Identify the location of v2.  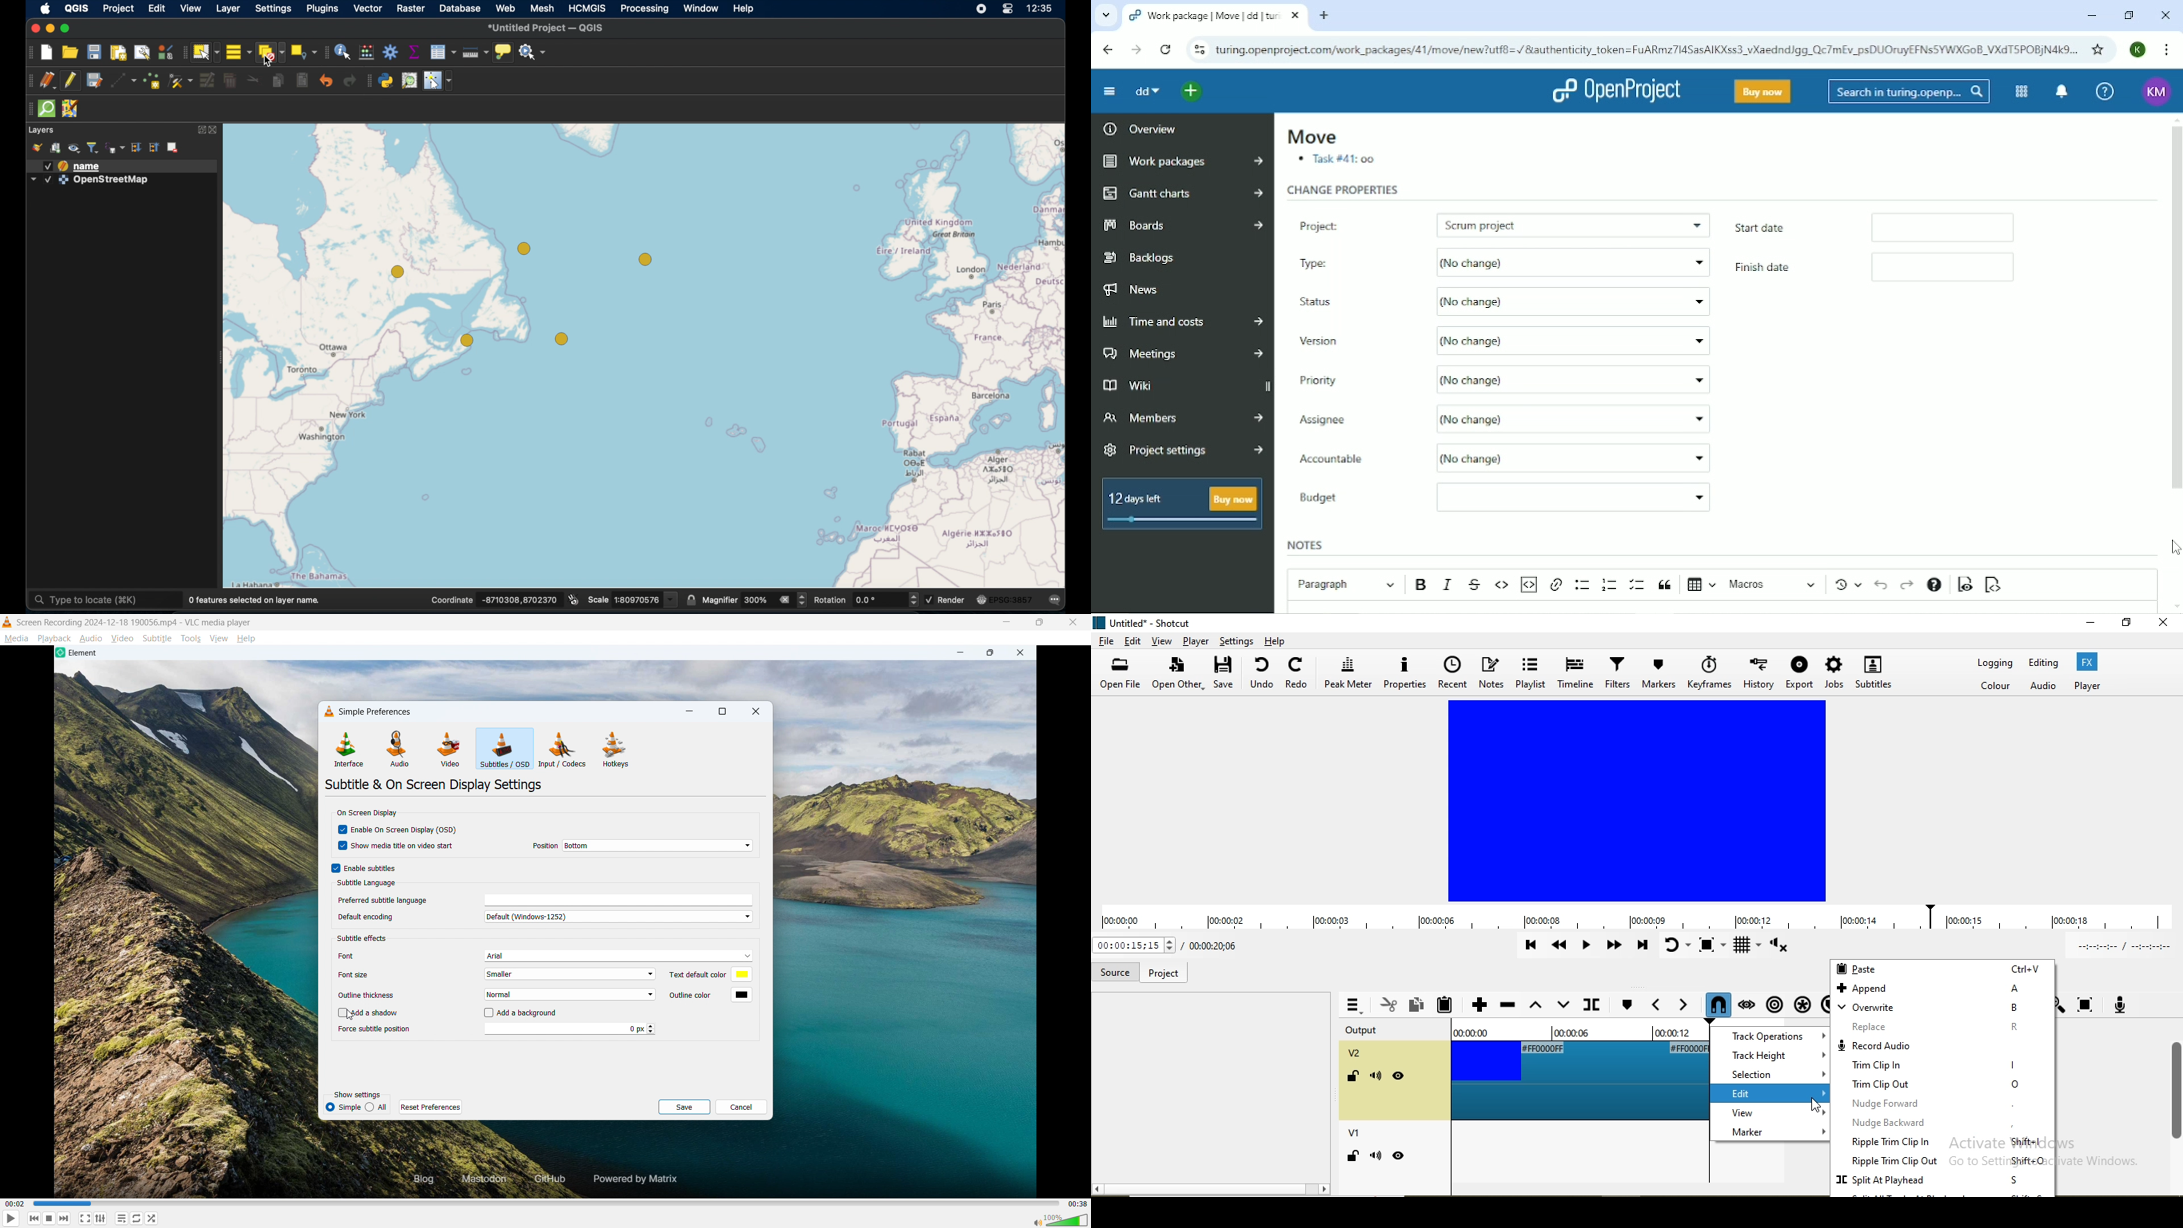
(1357, 1055).